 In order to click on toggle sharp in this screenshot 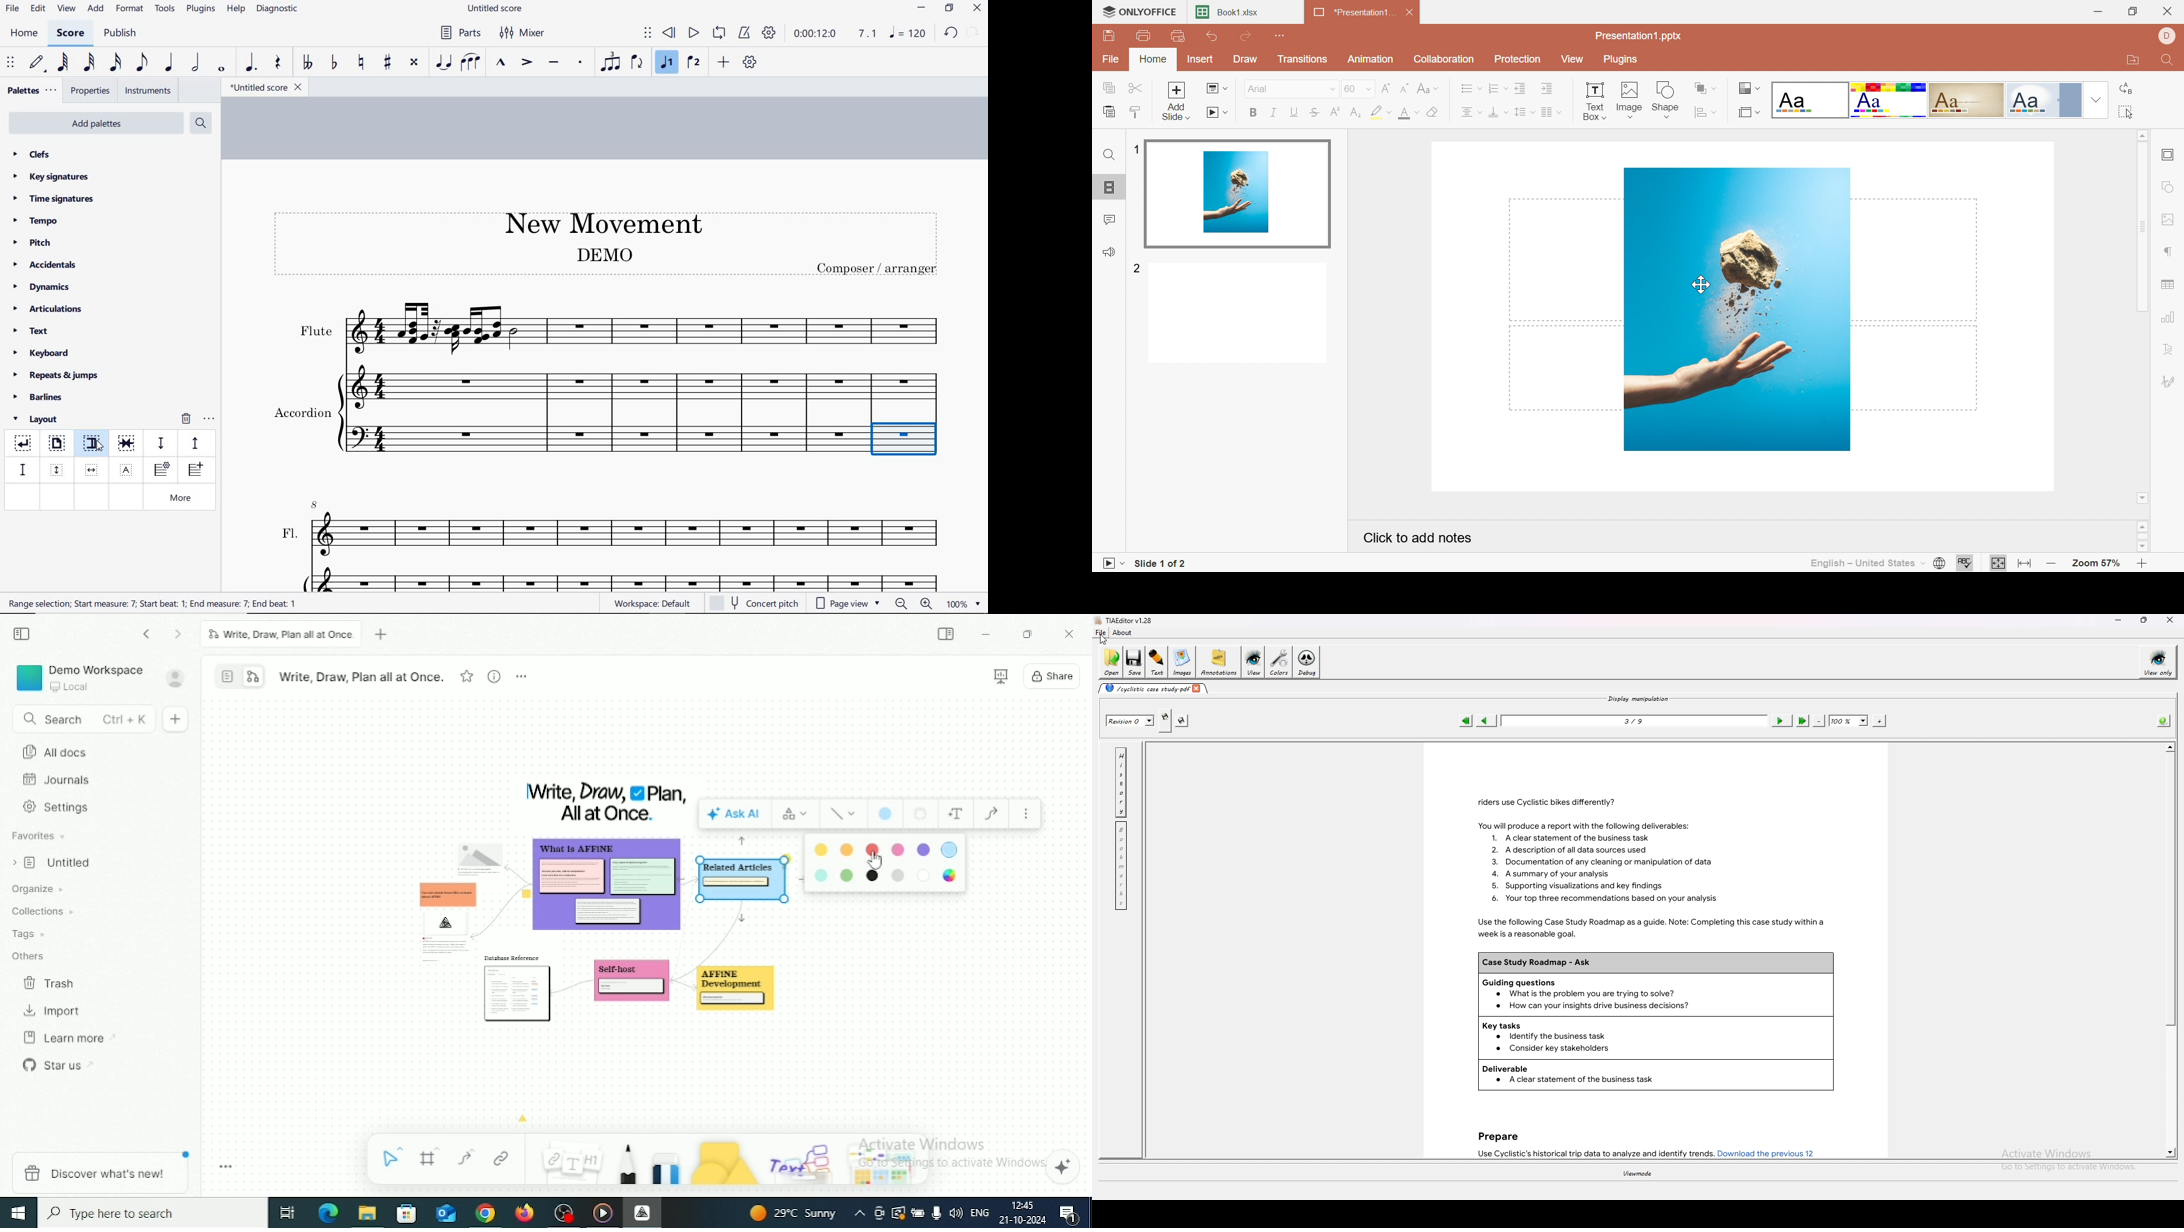, I will do `click(389, 63)`.